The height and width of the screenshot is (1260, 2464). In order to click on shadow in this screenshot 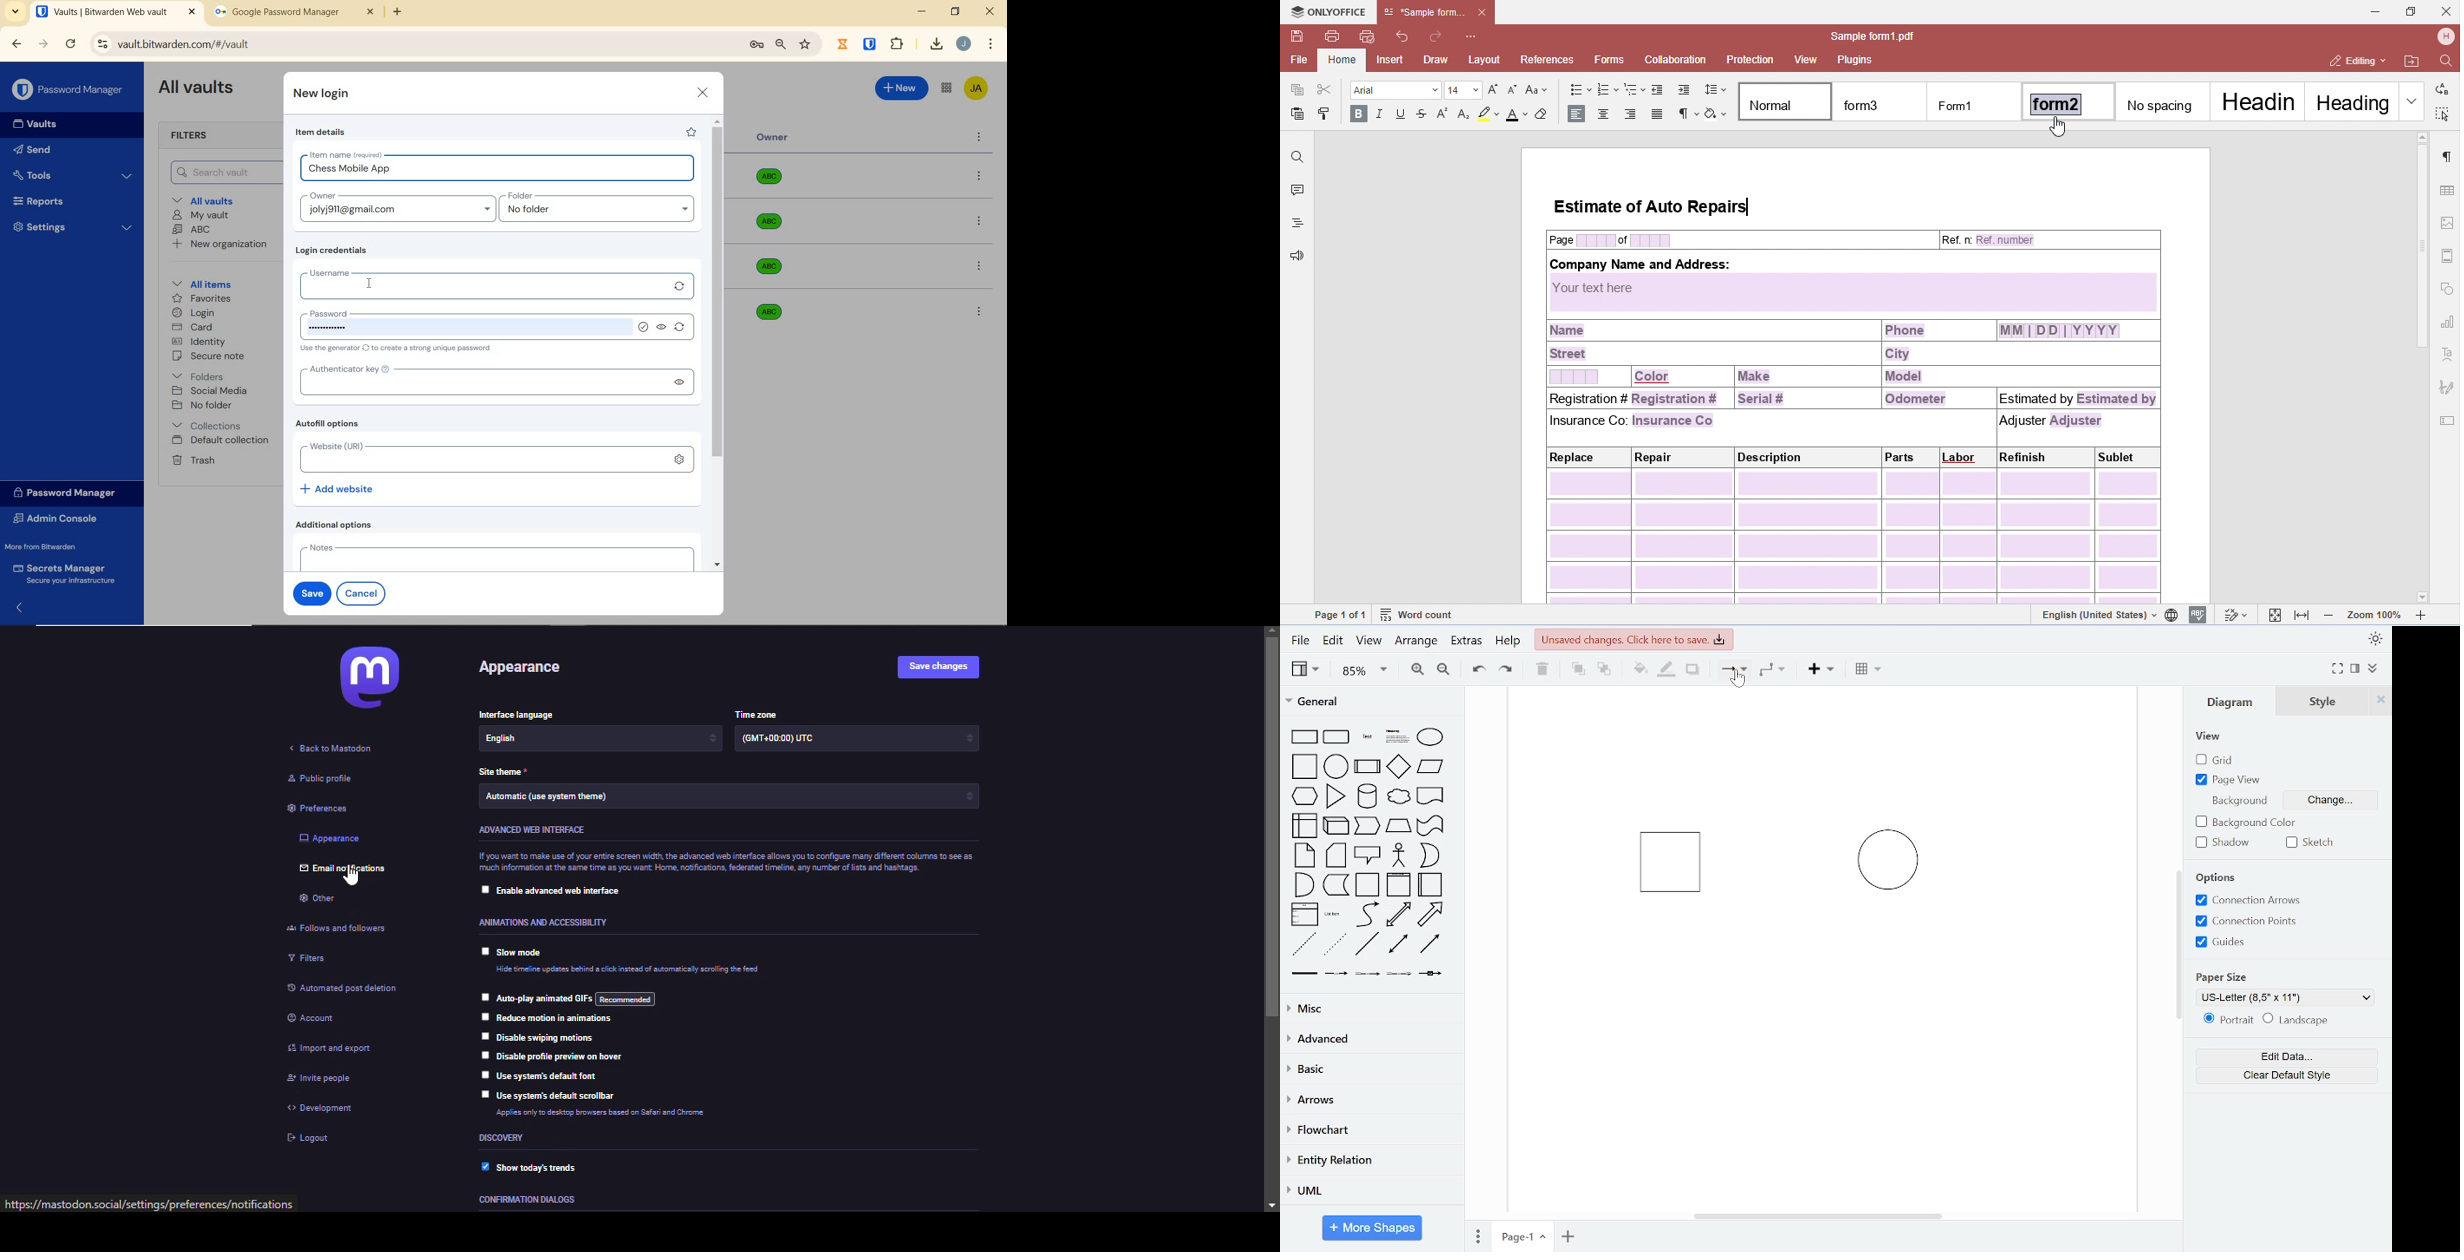, I will do `click(1694, 670)`.